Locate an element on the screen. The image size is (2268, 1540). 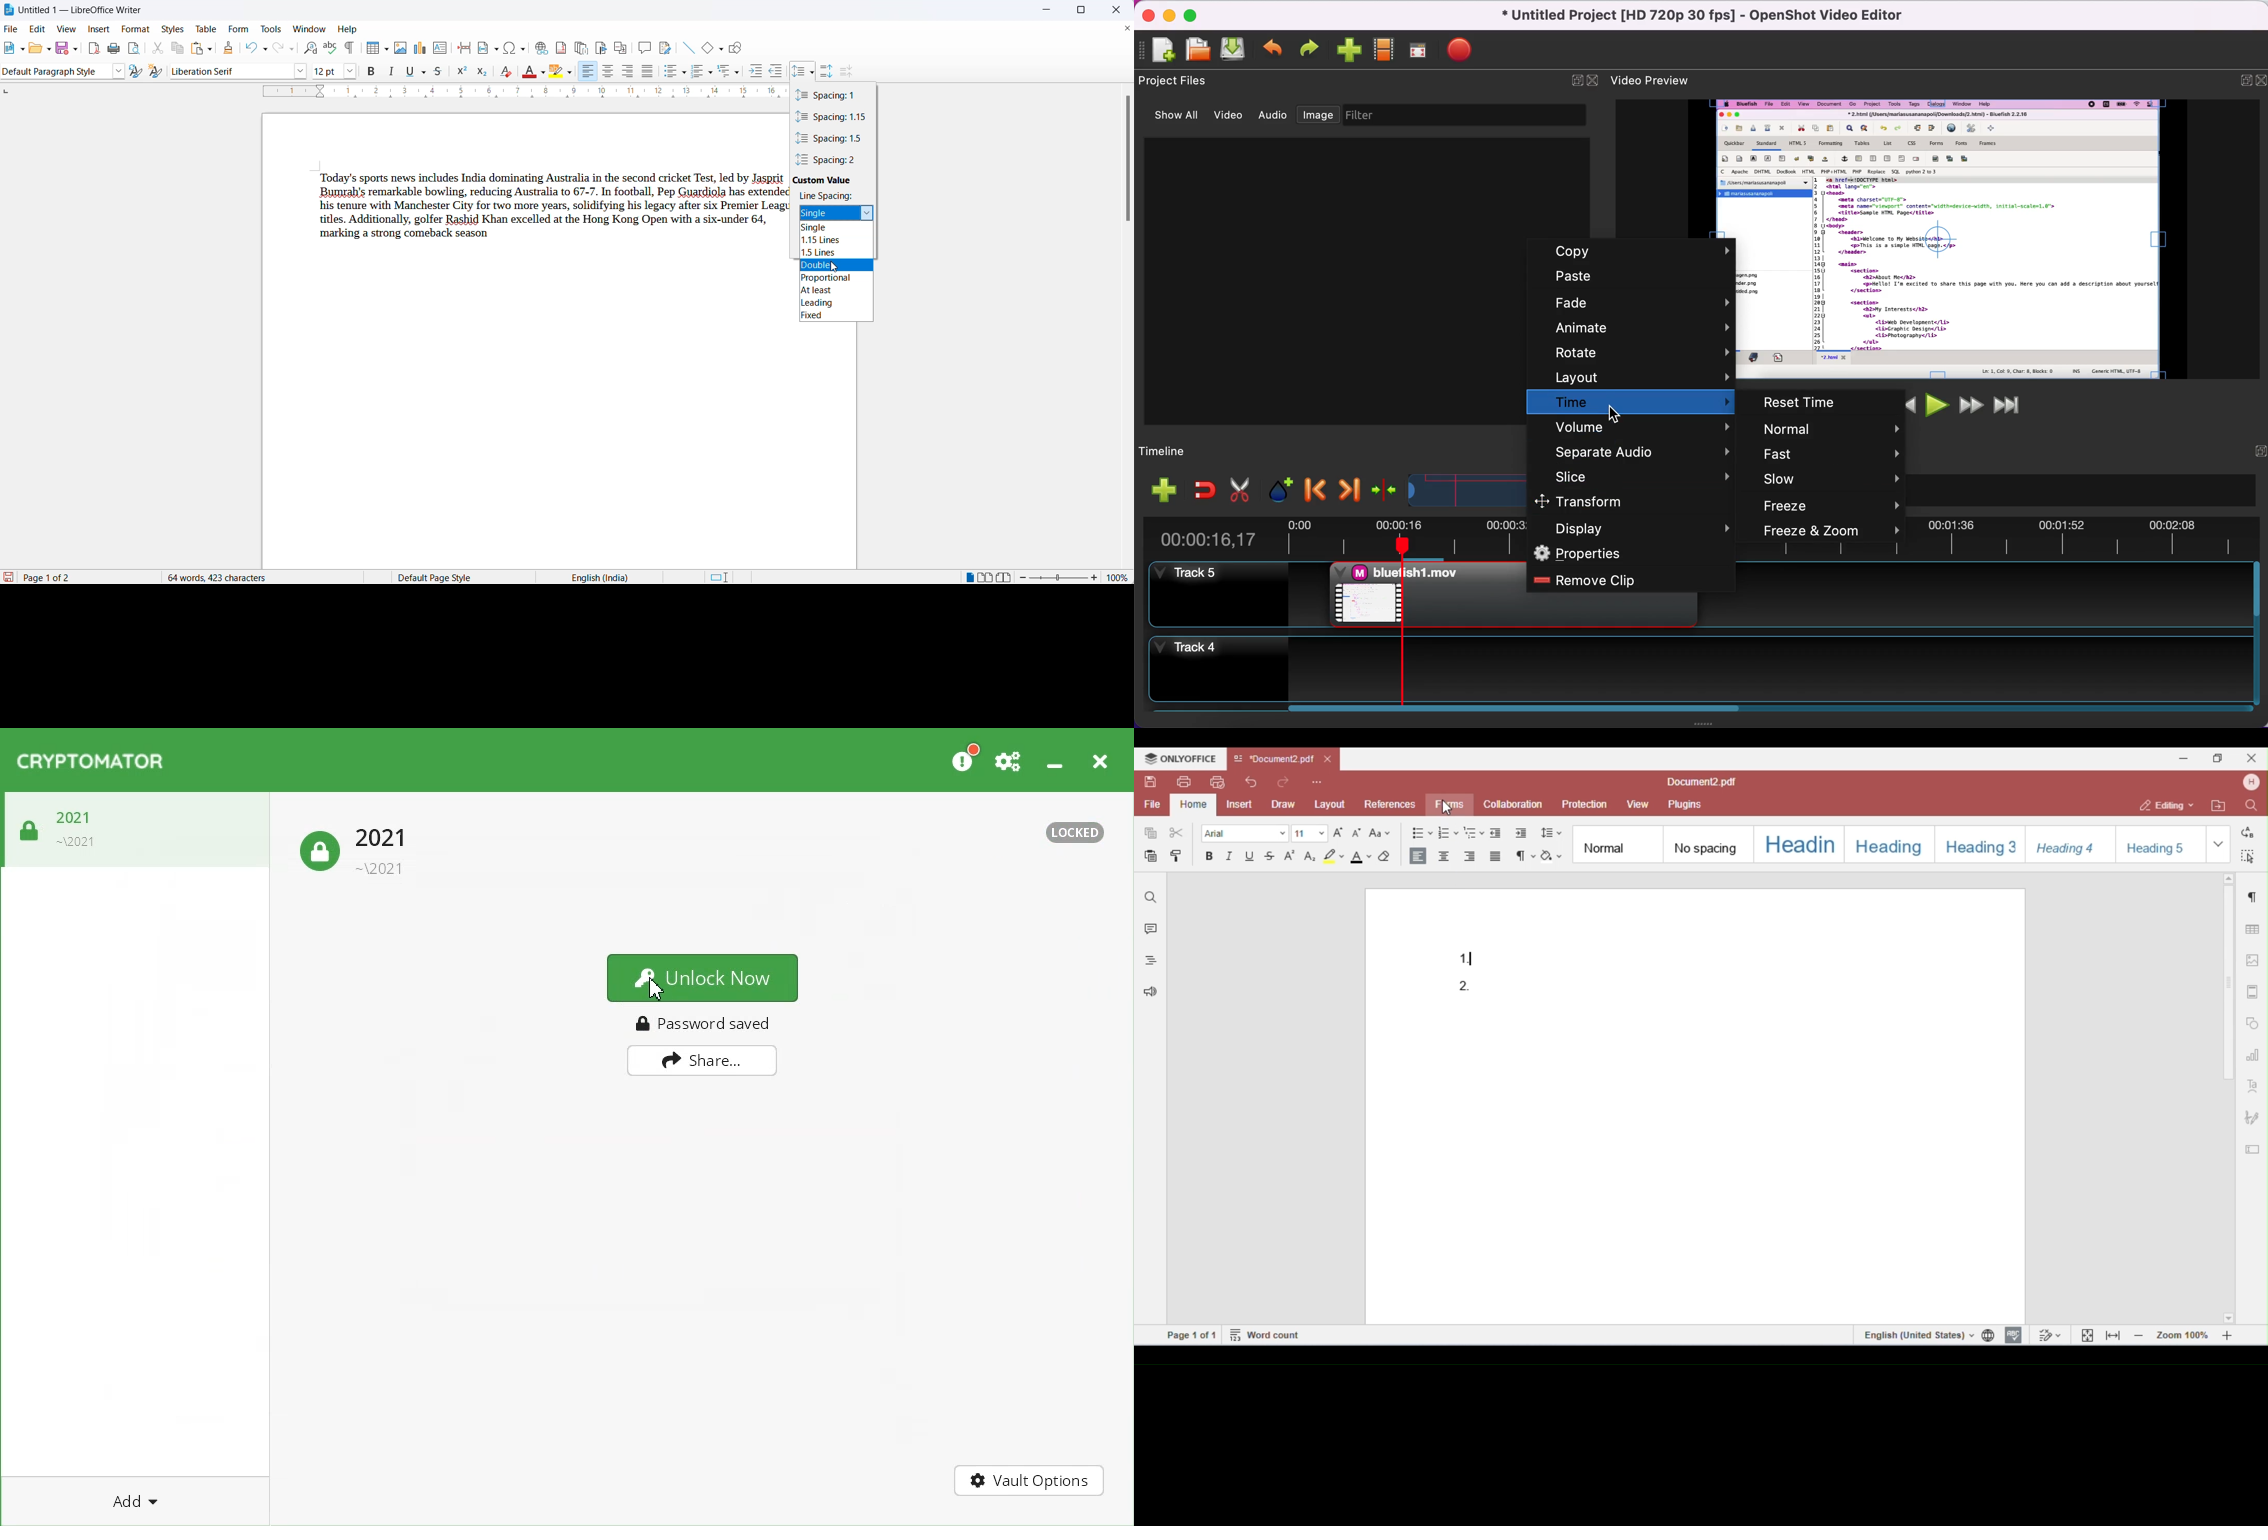
show all is located at coordinates (1180, 118).